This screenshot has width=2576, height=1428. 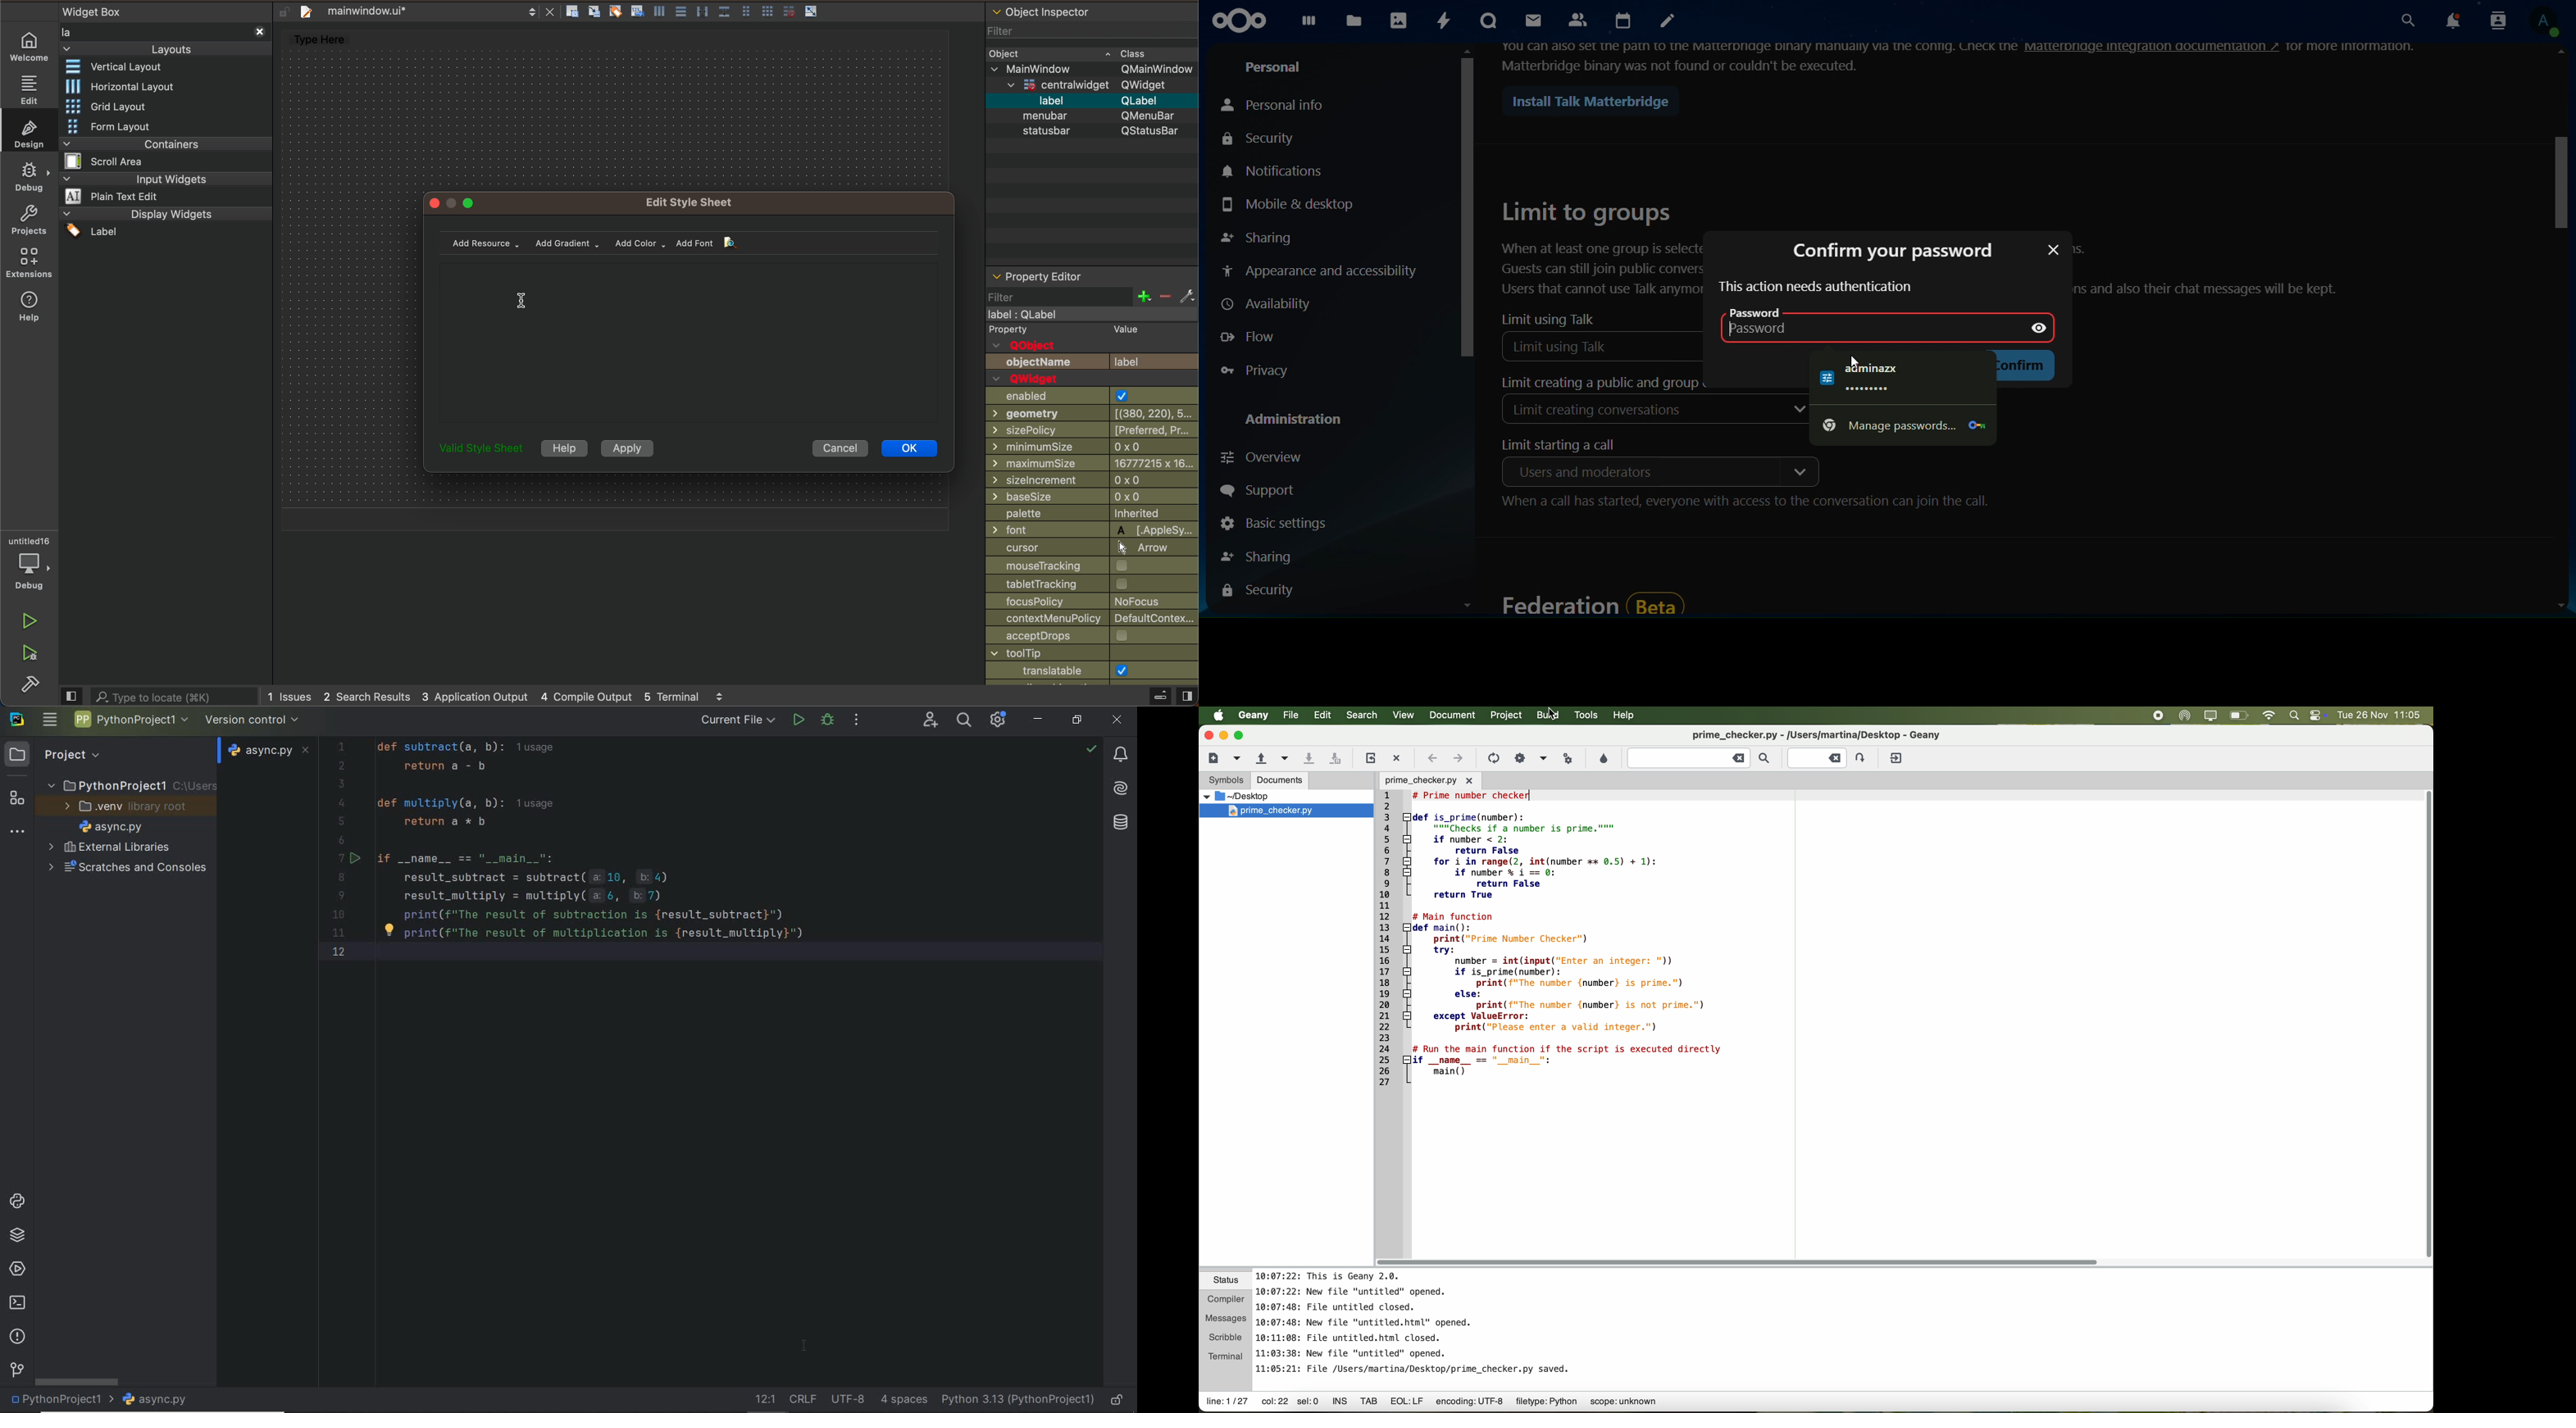 What do you see at coordinates (15, 1270) in the screenshot?
I see `services` at bounding box center [15, 1270].